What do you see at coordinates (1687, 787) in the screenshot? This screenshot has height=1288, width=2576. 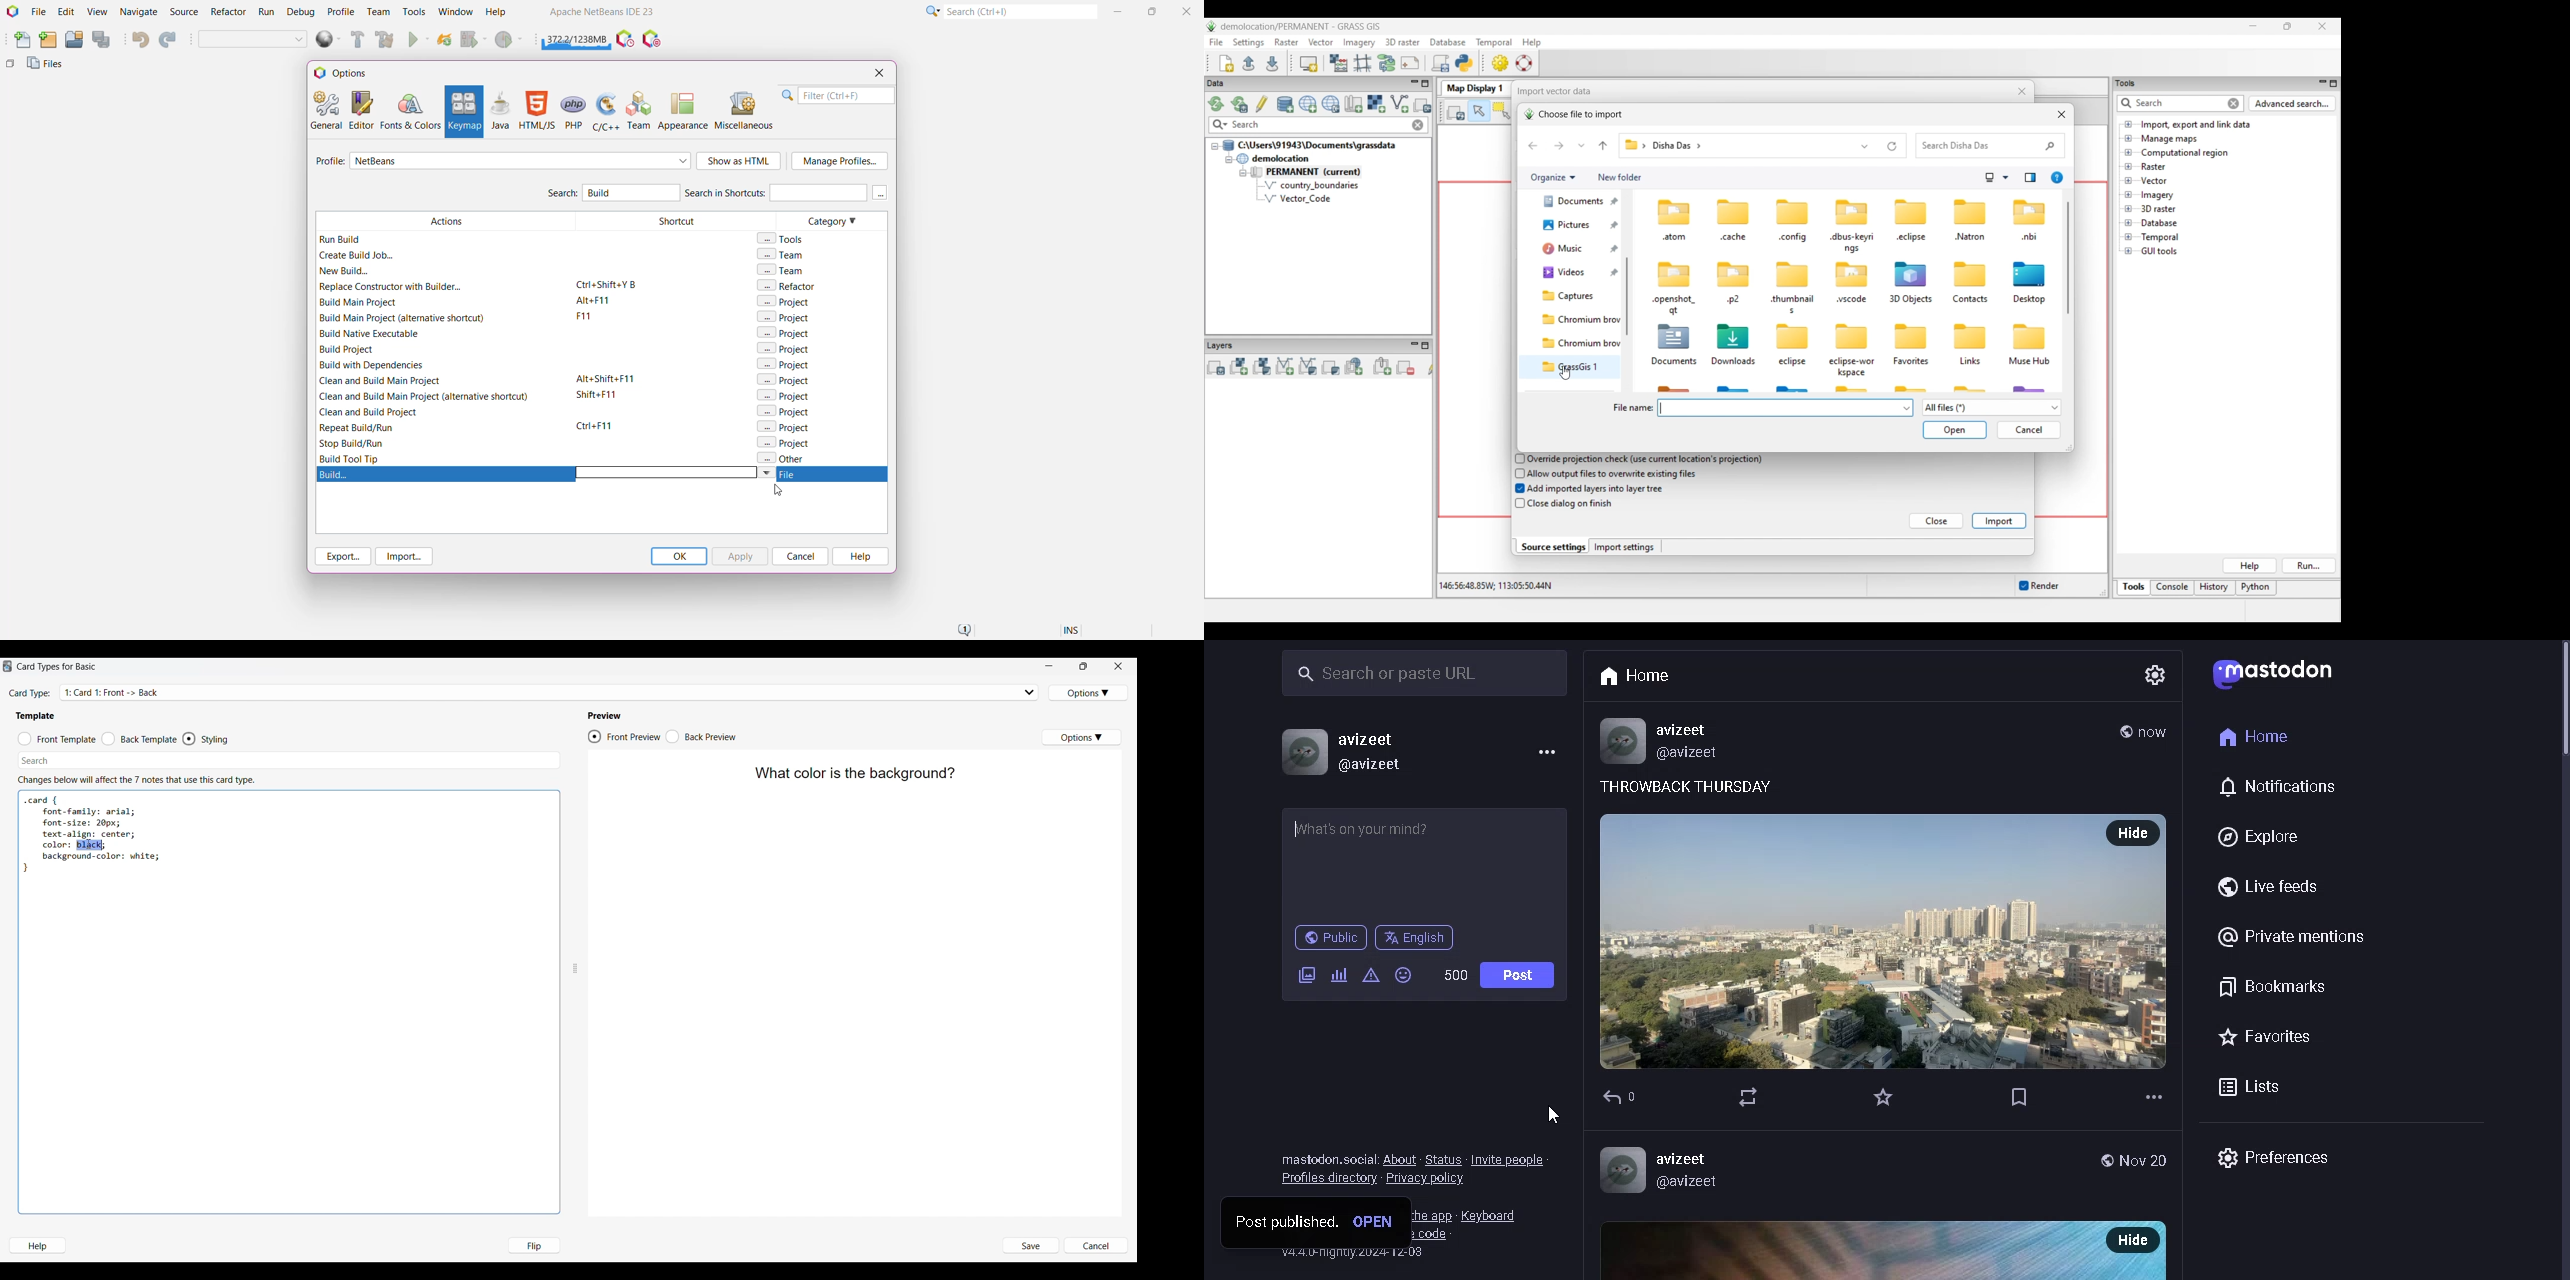 I see `THROWBACK THURSDAY` at bounding box center [1687, 787].